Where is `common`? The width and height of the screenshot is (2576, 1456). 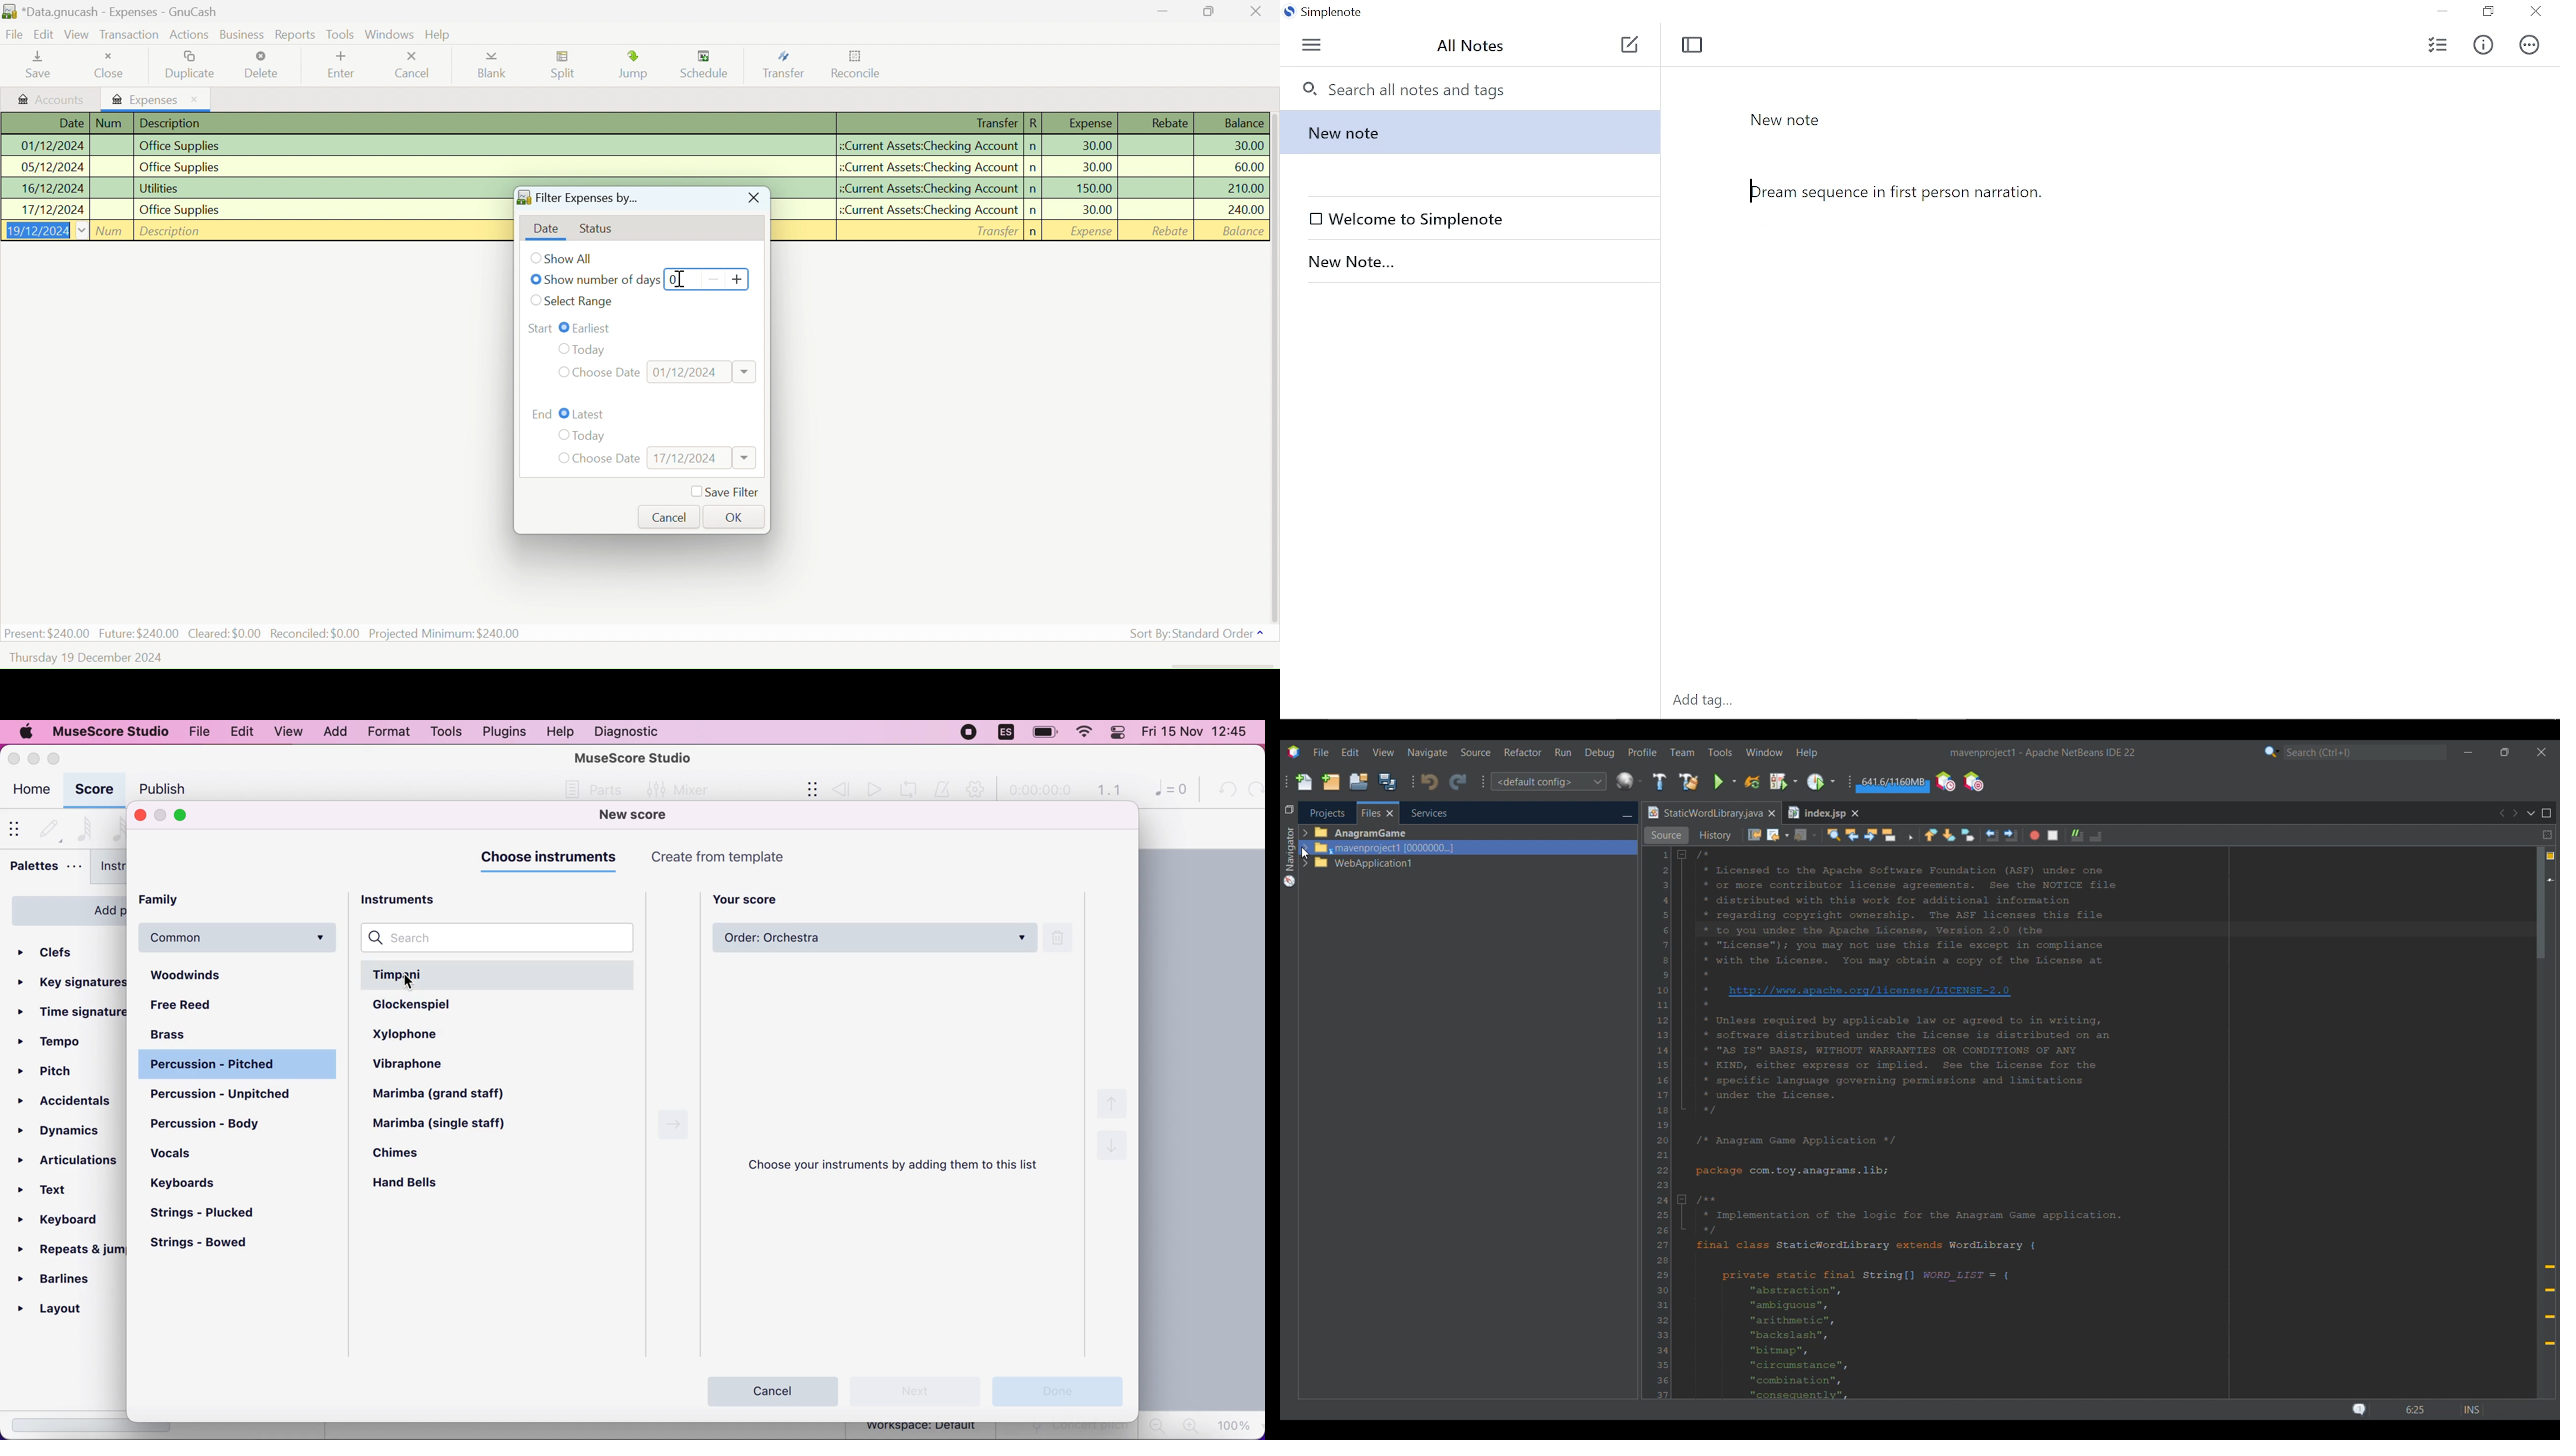
common is located at coordinates (240, 938).